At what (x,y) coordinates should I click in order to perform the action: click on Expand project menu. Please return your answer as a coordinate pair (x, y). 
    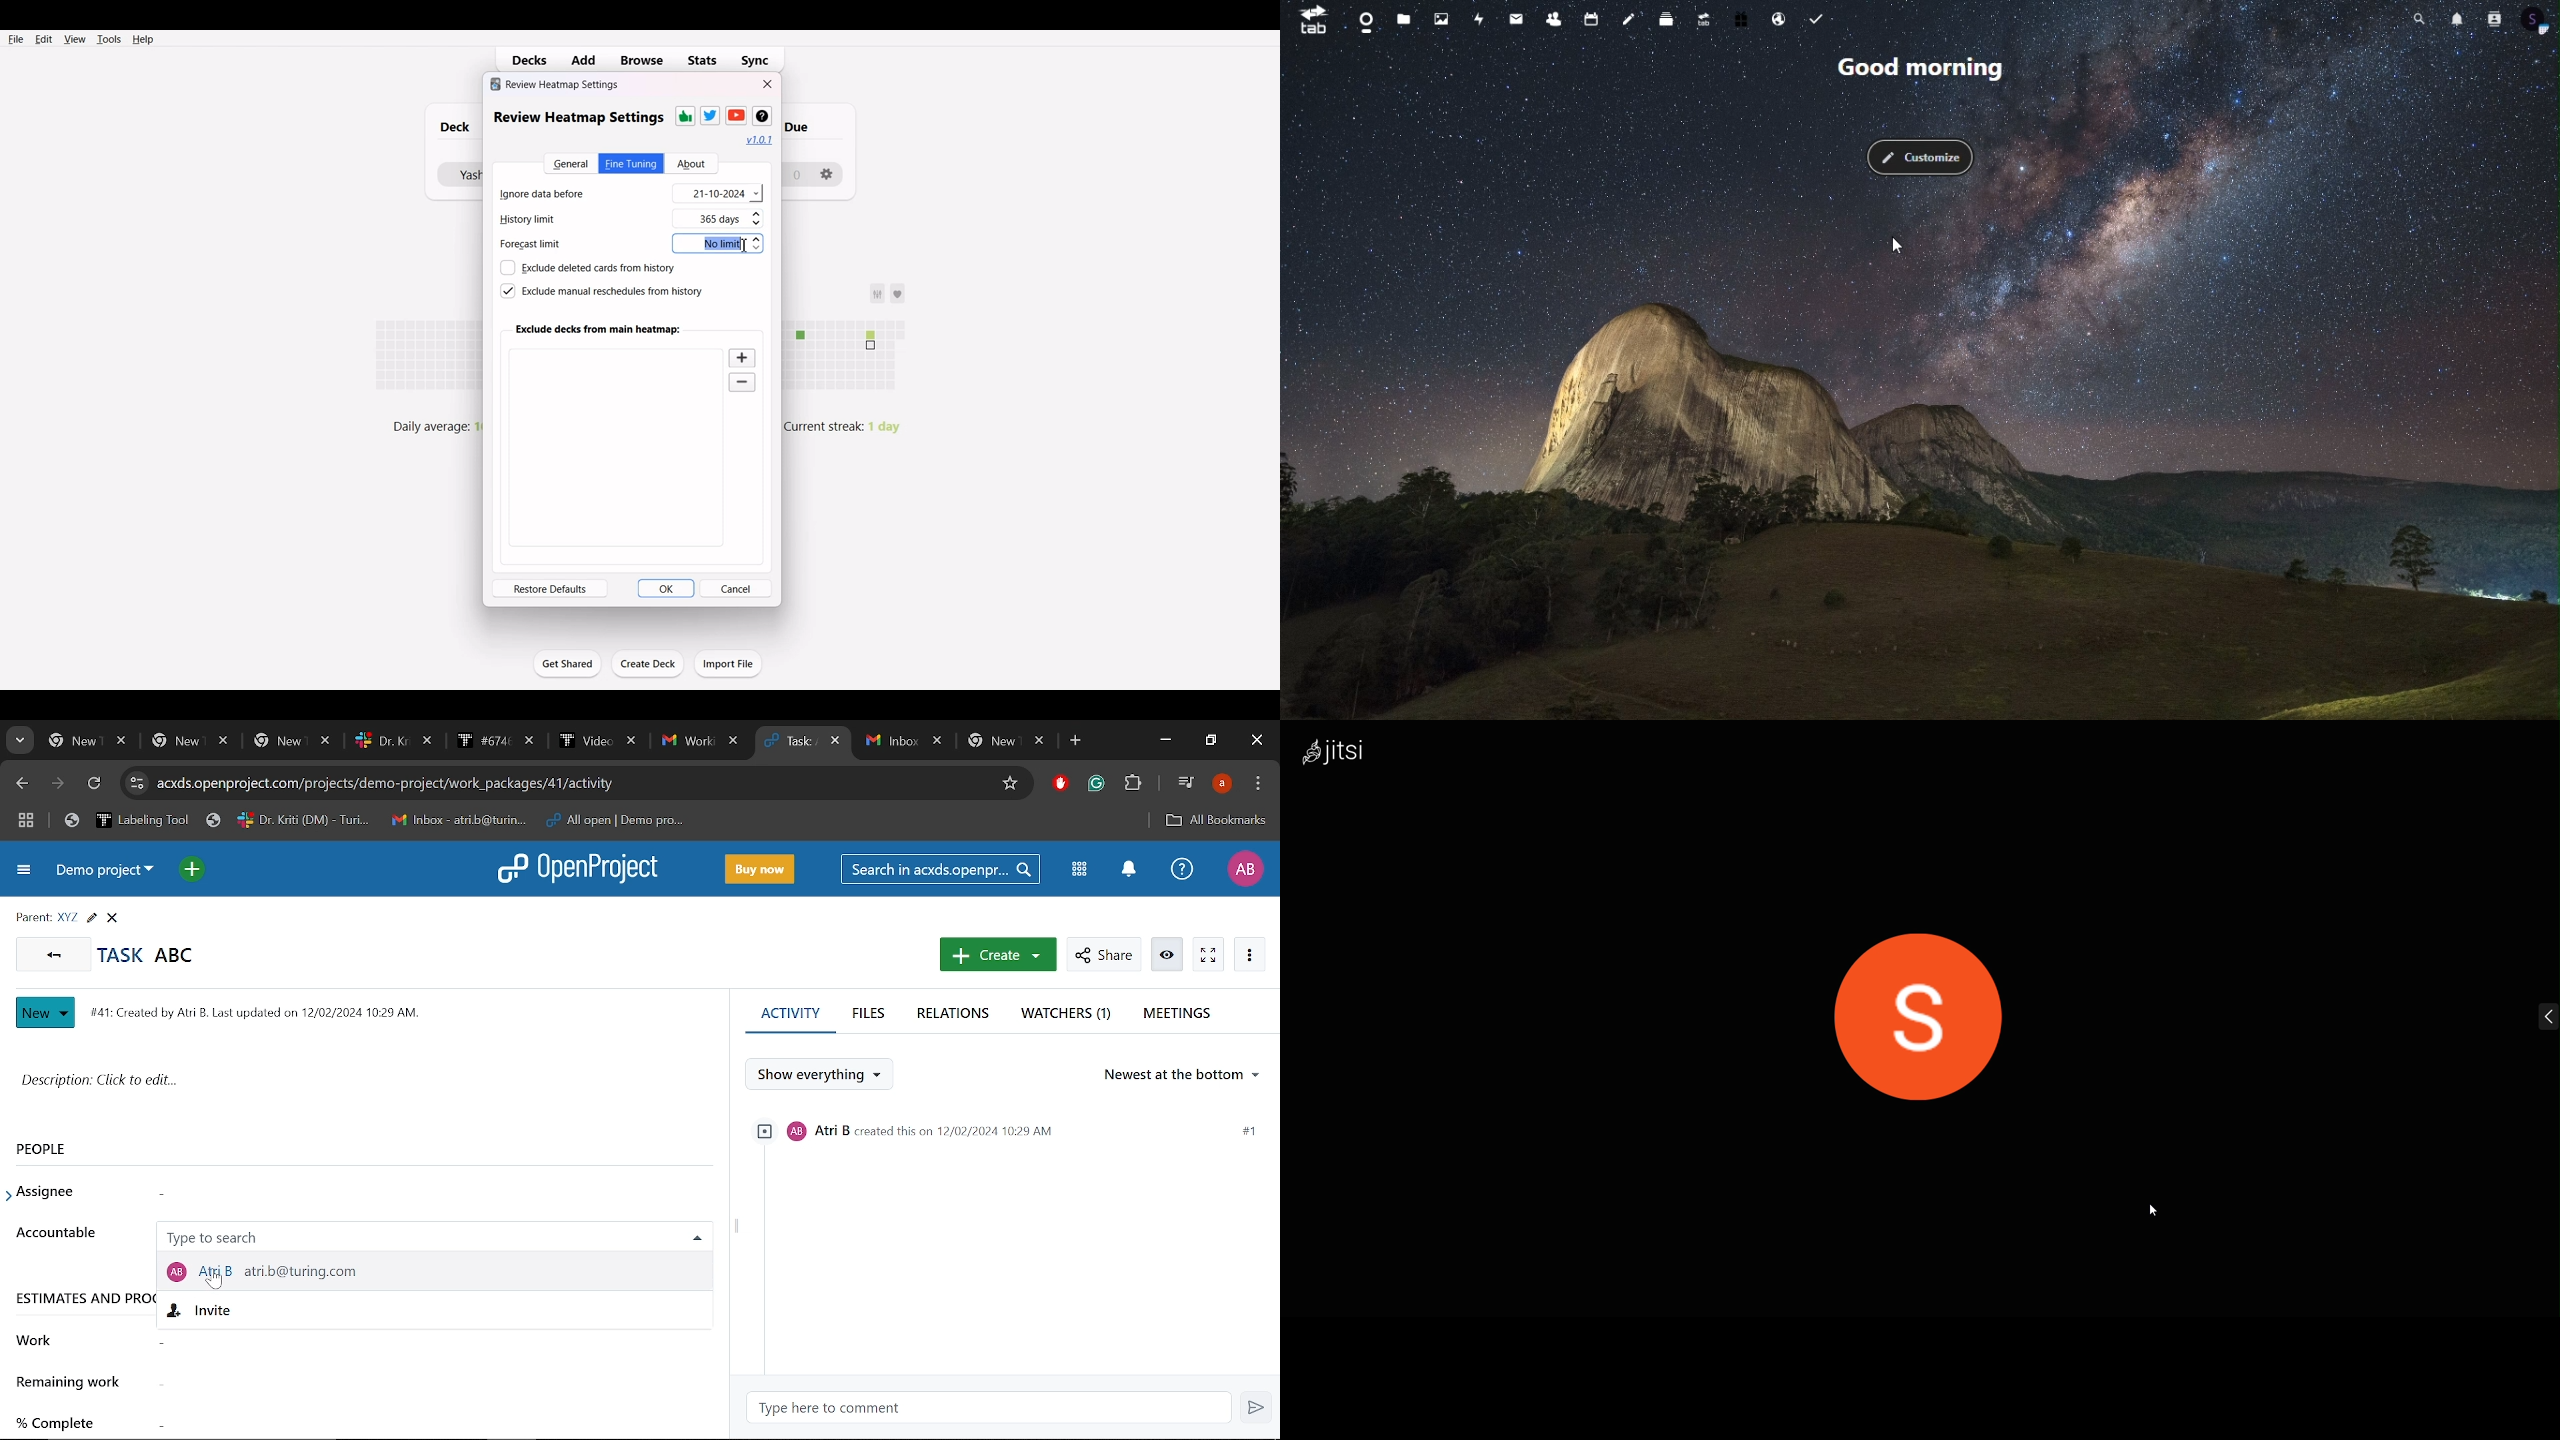
    Looking at the image, I should click on (24, 872).